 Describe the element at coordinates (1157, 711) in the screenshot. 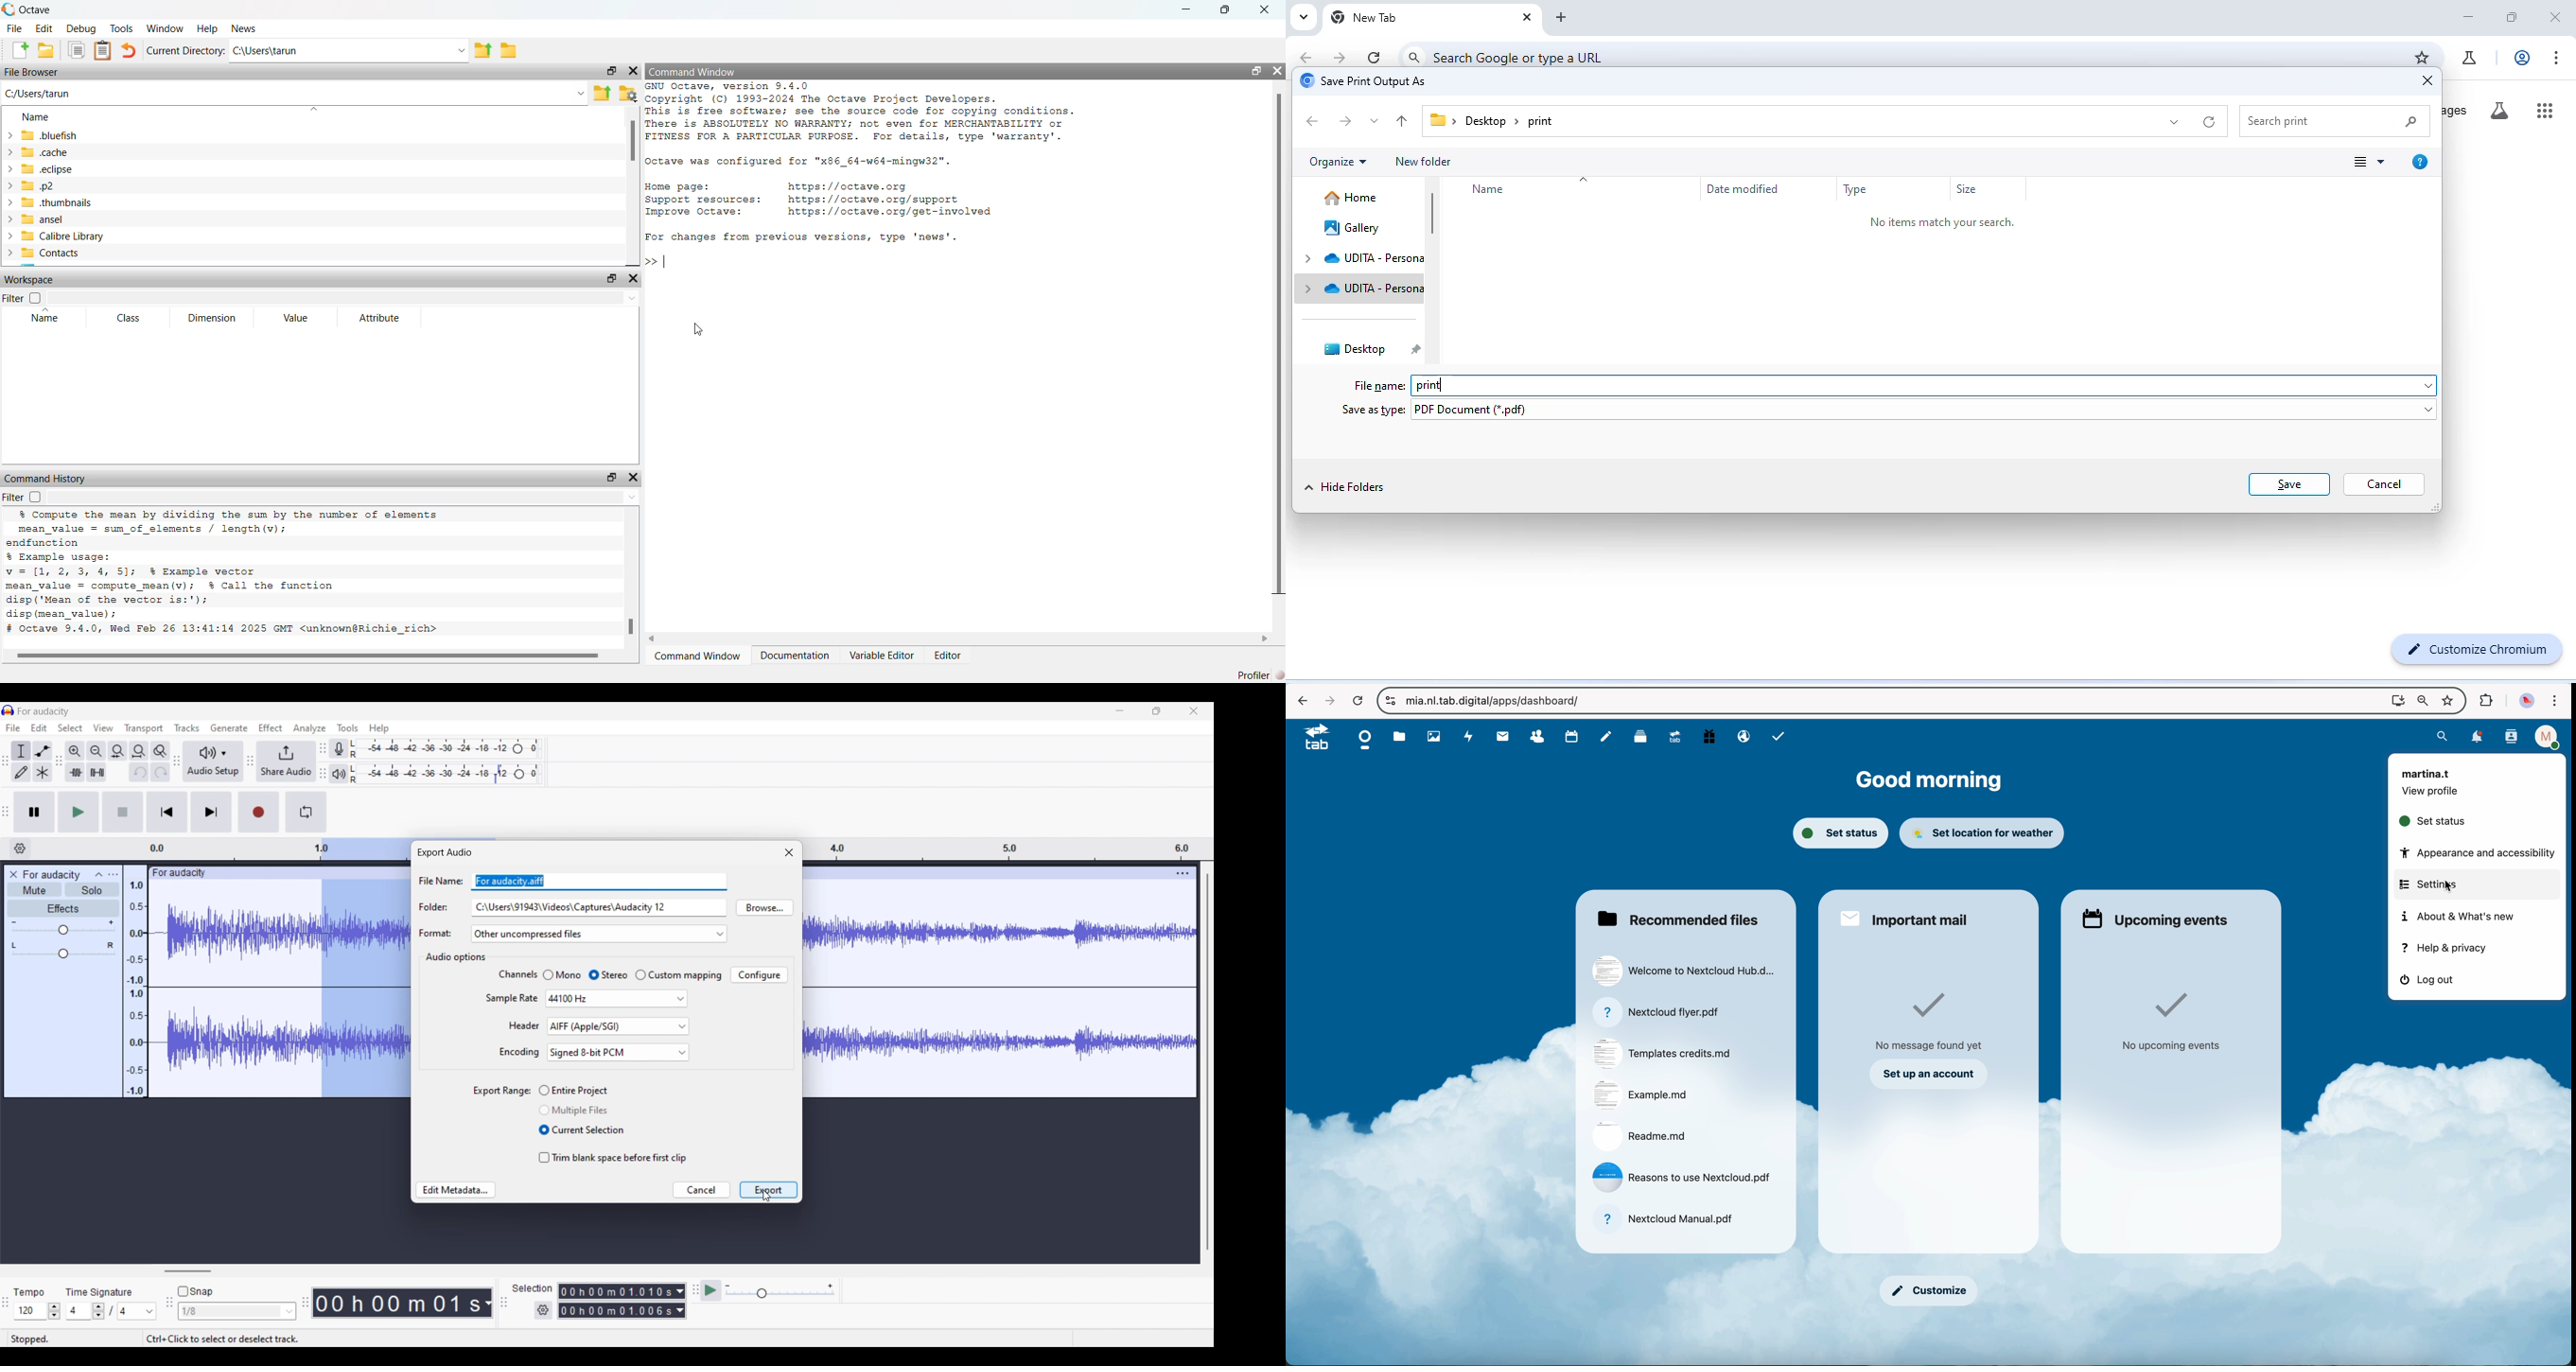

I see `Show in smaller tab` at that location.